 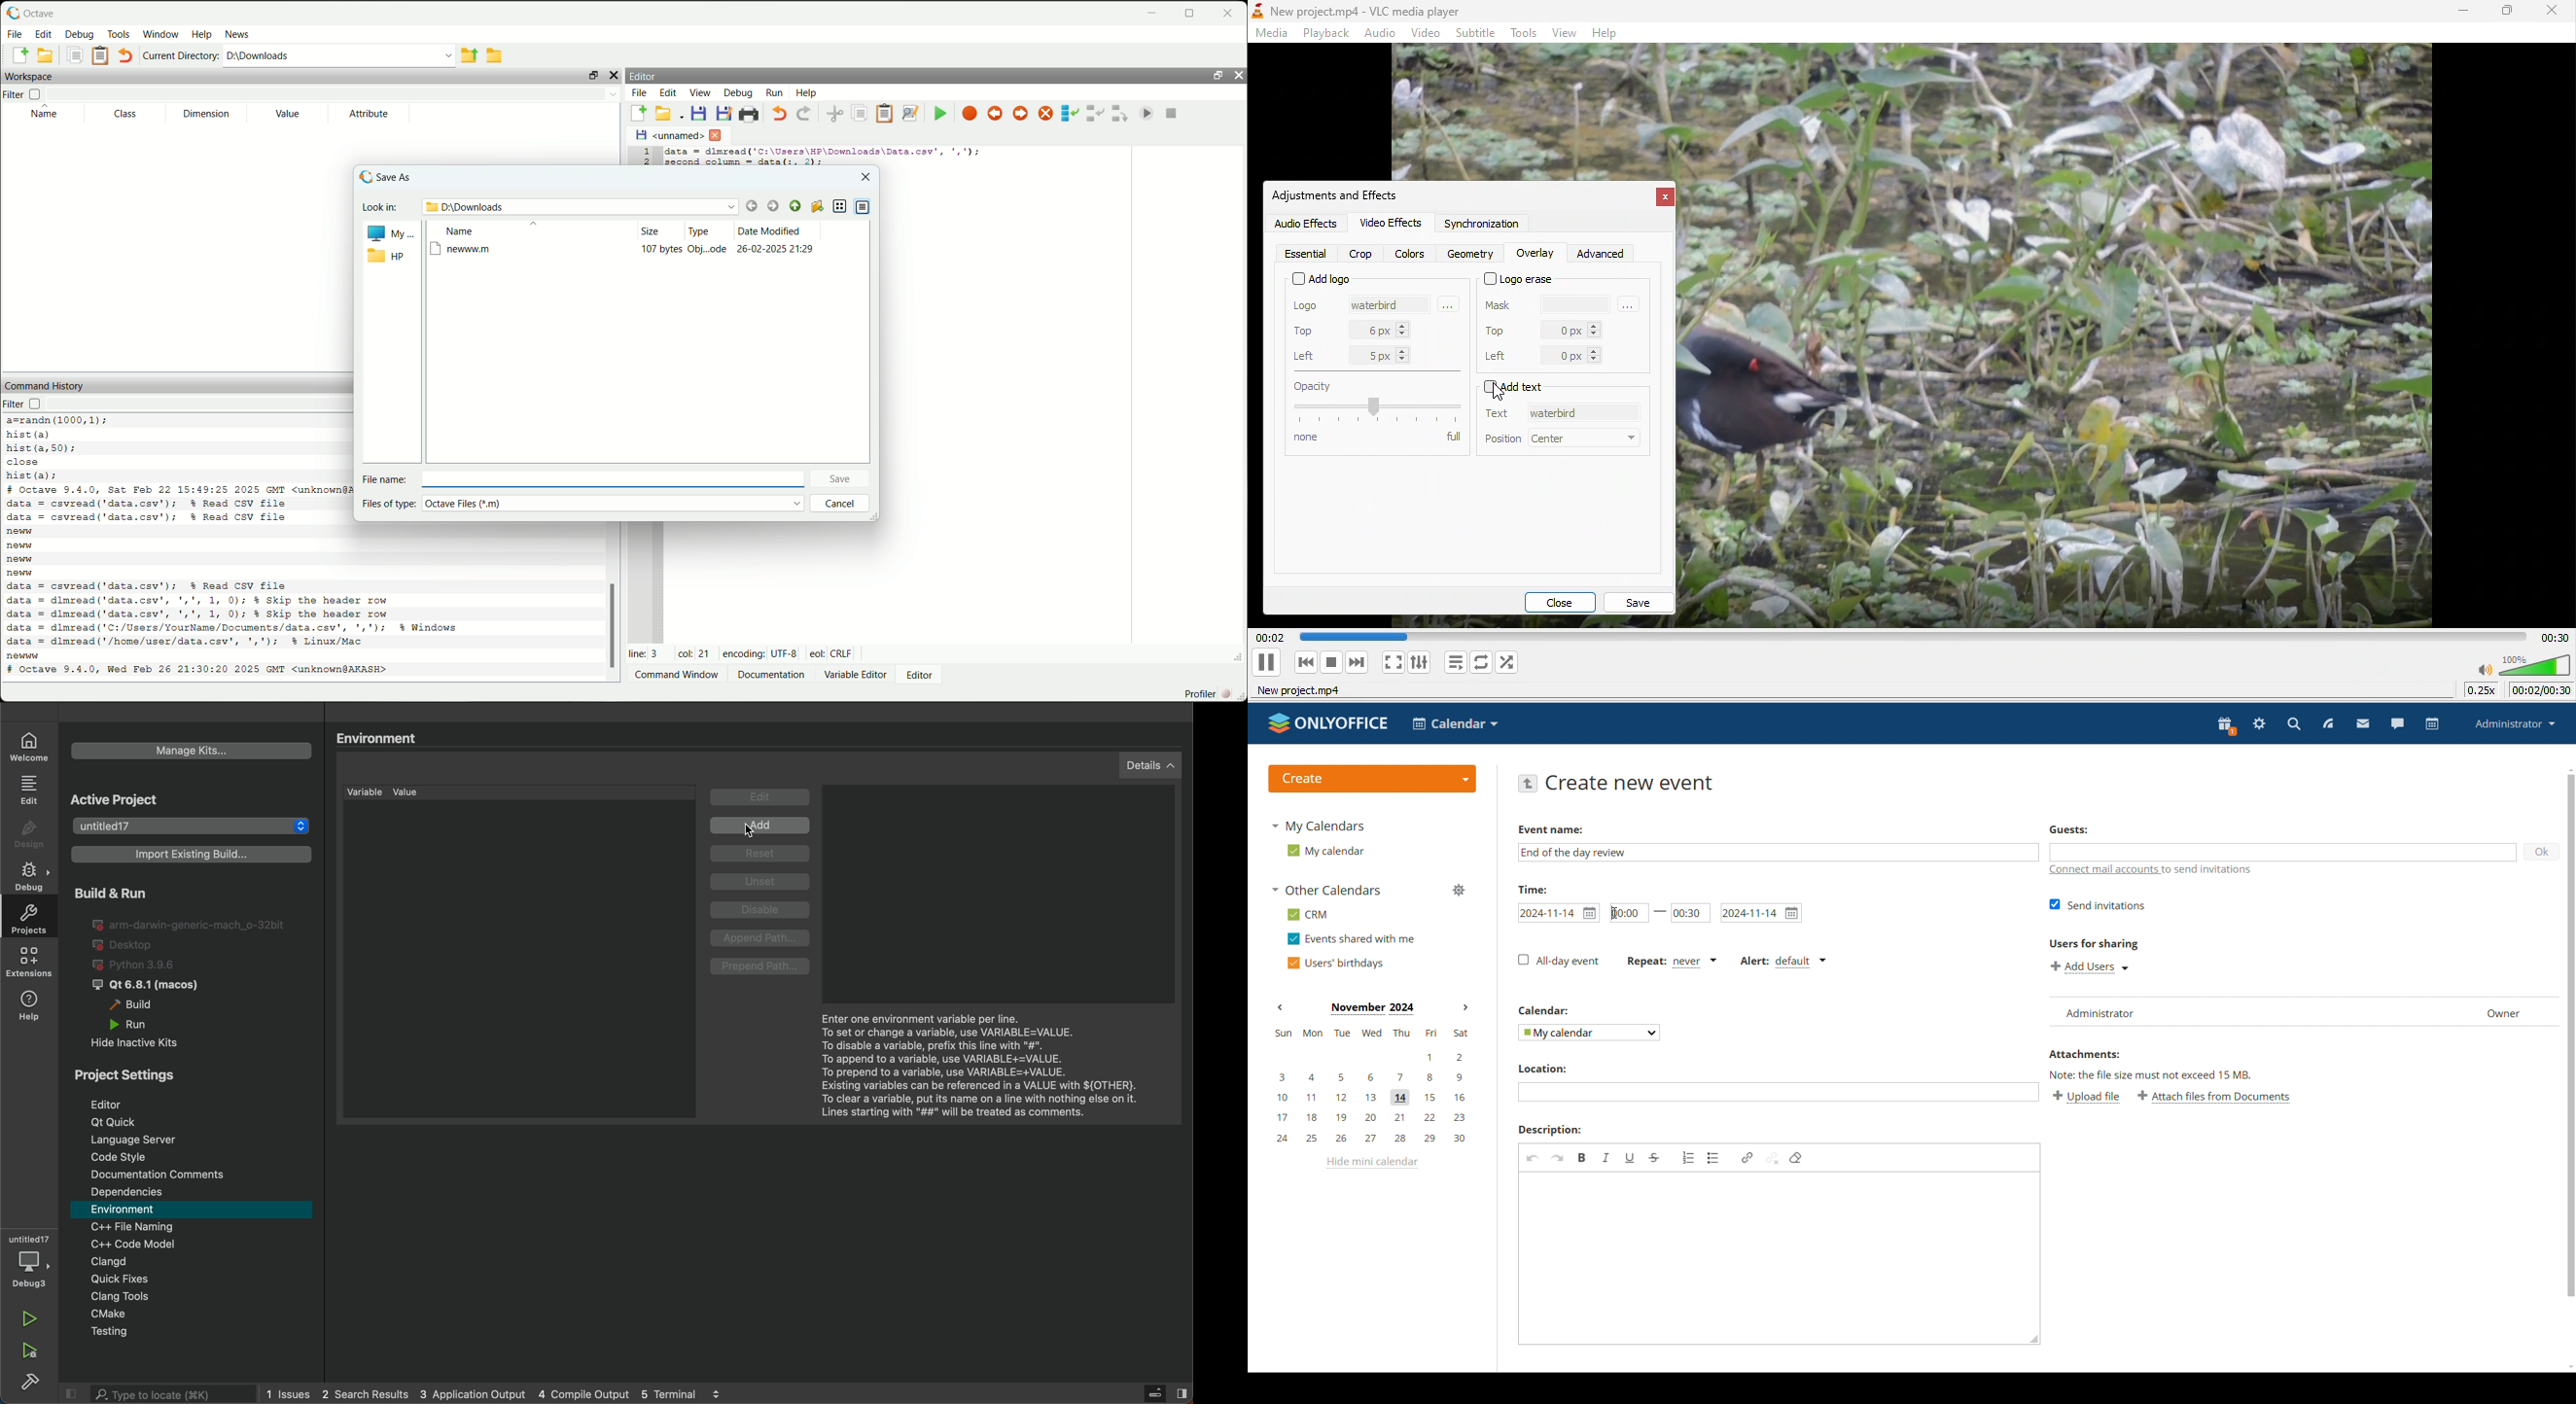 What do you see at coordinates (2258, 726) in the screenshot?
I see `settings` at bounding box center [2258, 726].